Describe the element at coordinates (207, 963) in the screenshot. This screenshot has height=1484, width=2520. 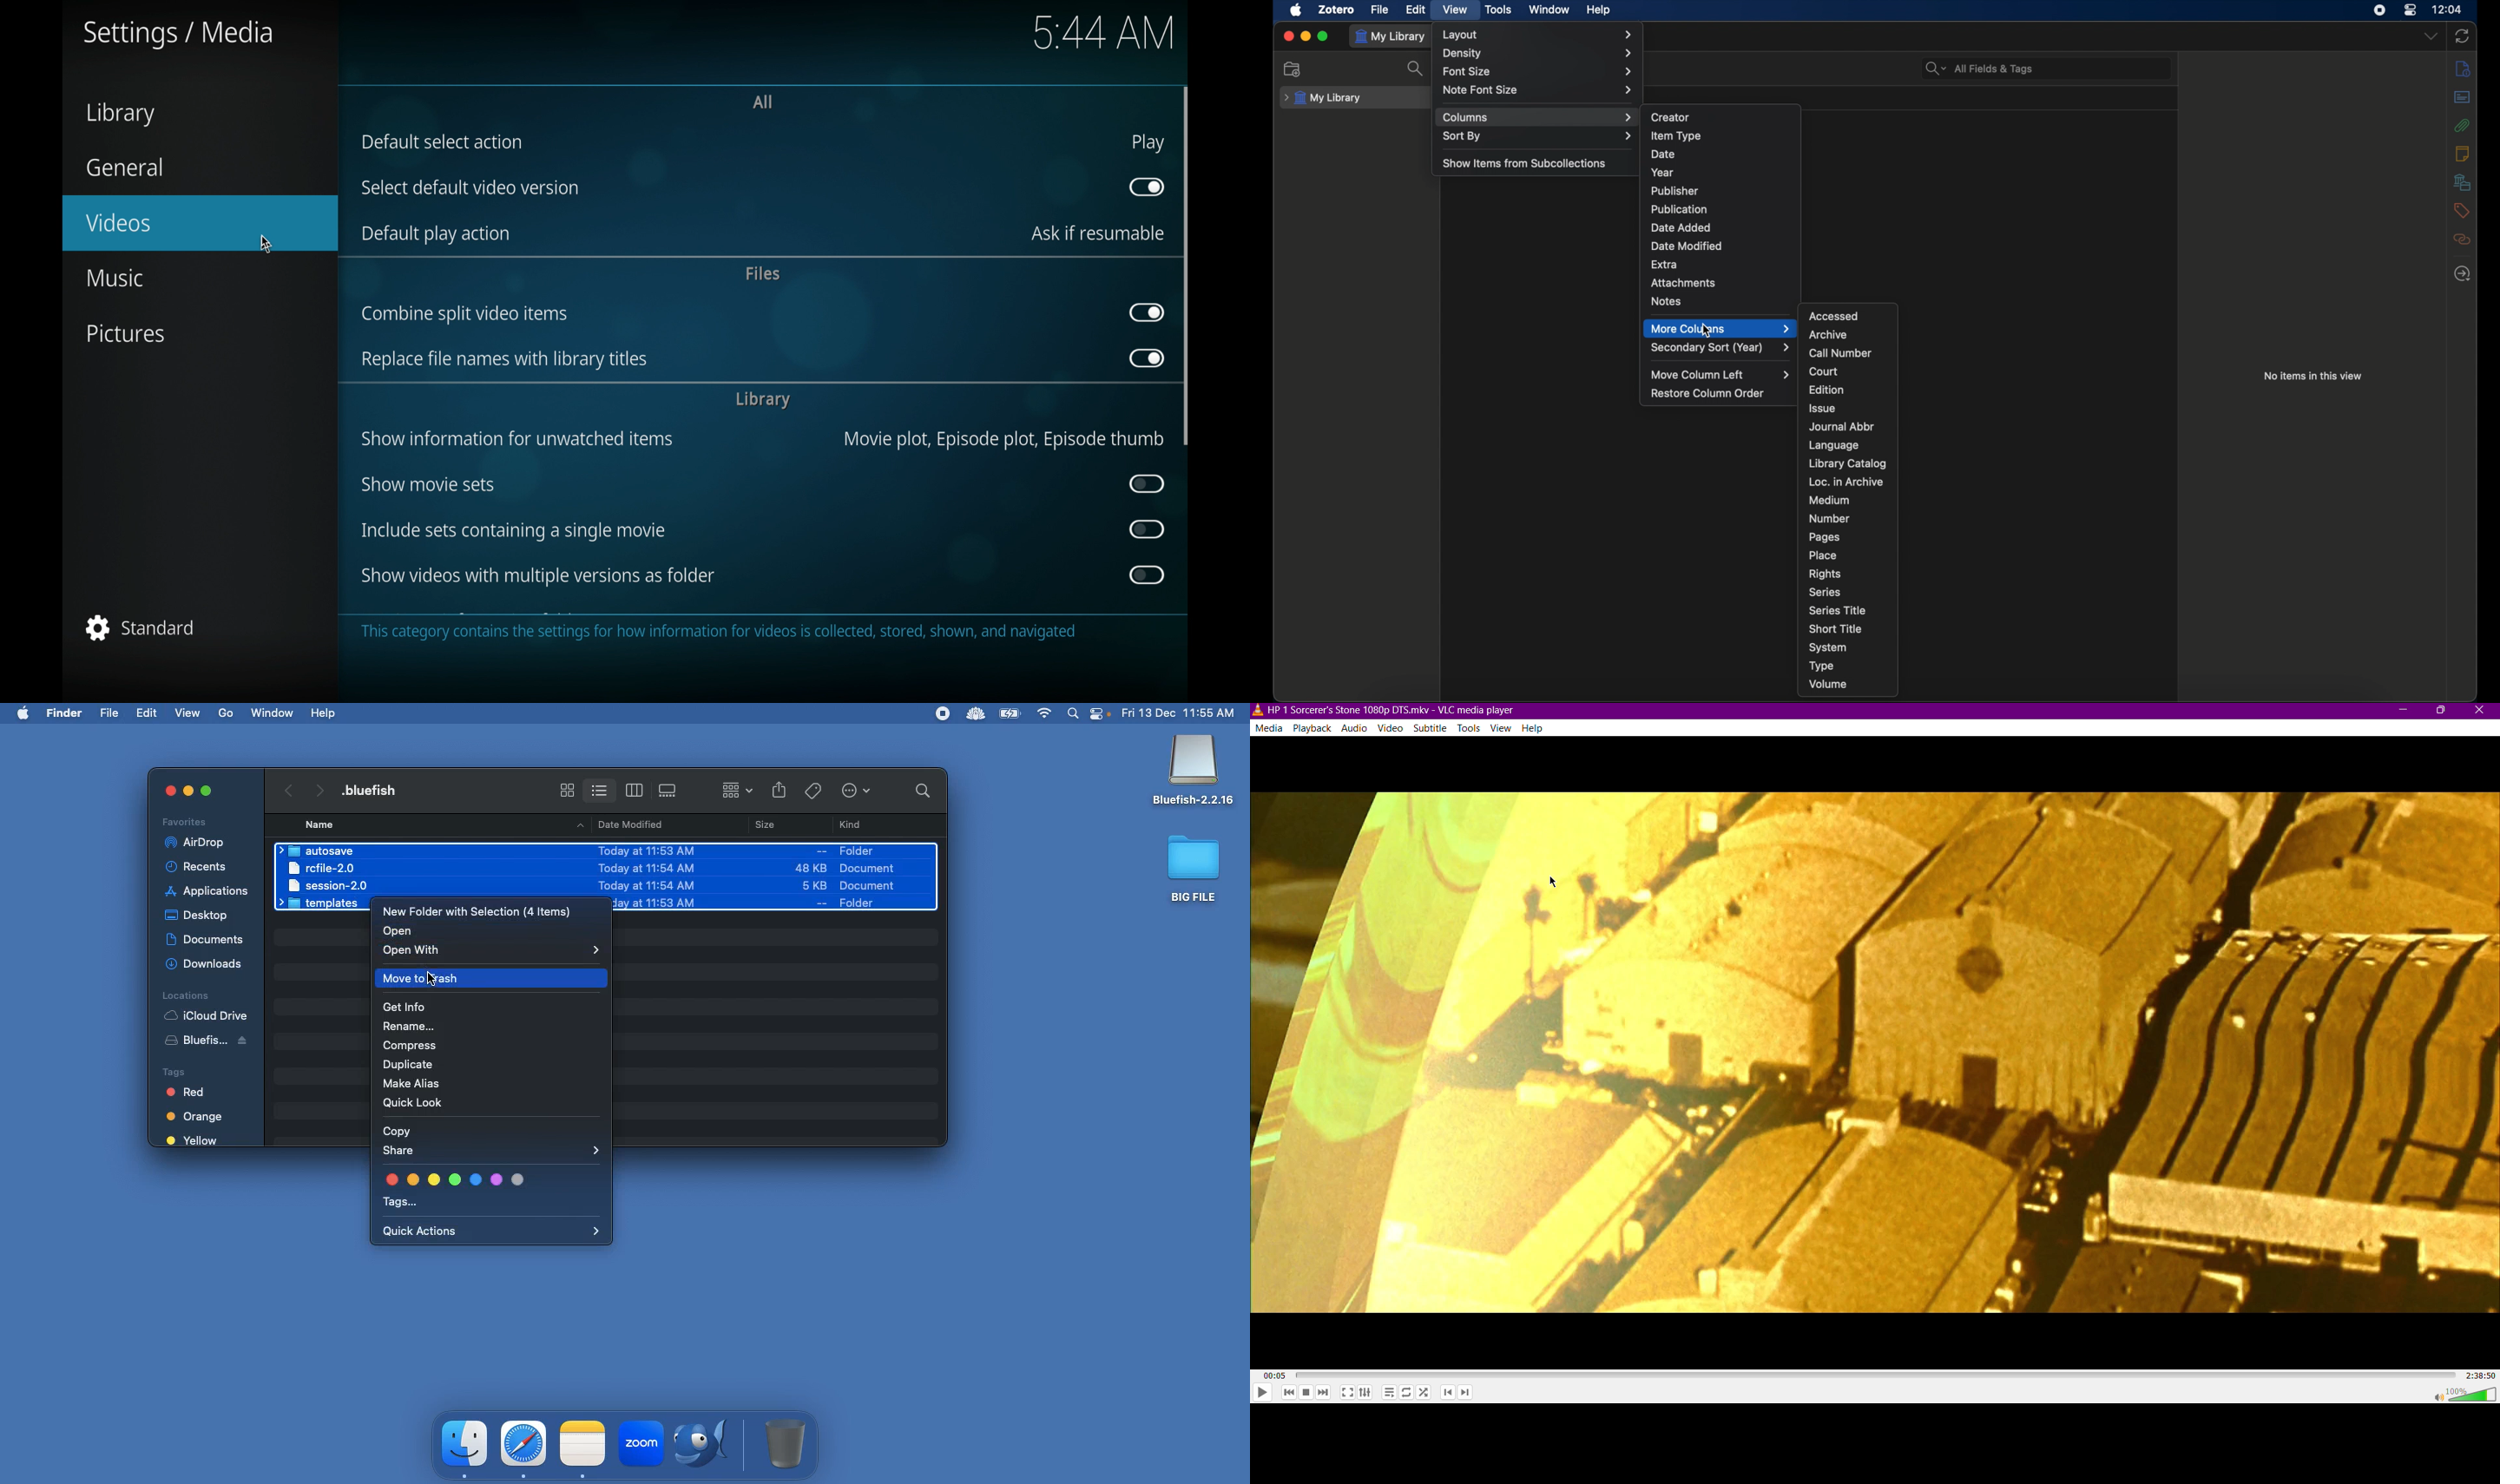
I see `Downloads` at that location.